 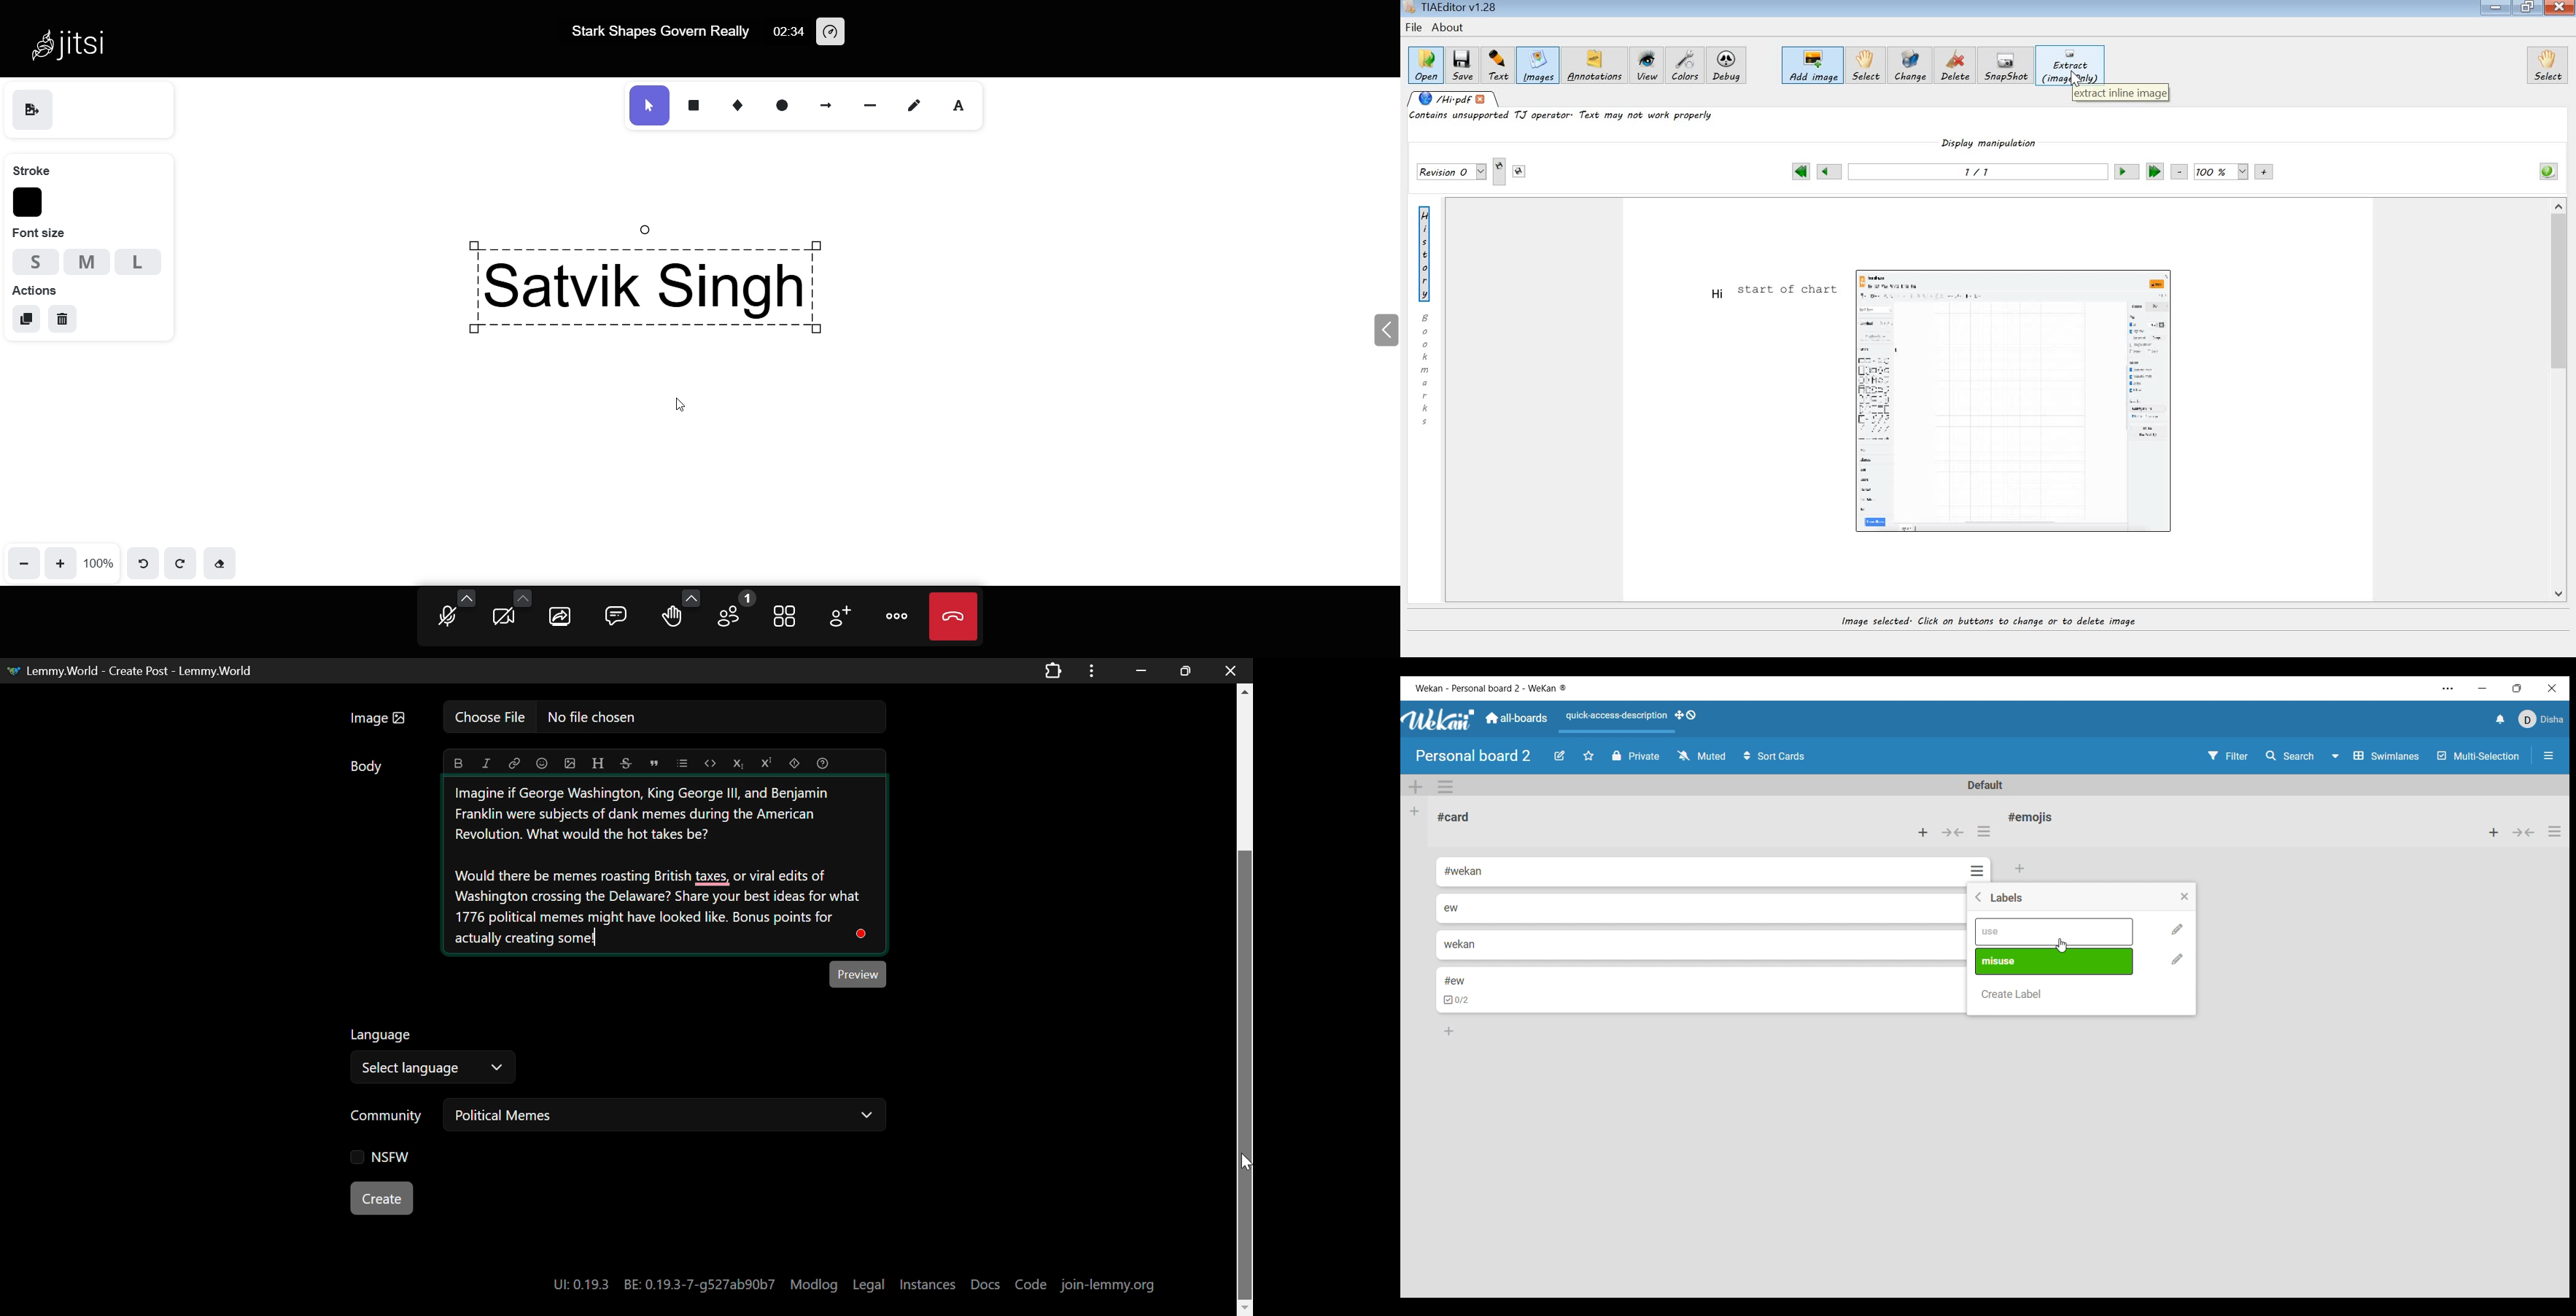 What do you see at coordinates (836, 615) in the screenshot?
I see `invite people` at bounding box center [836, 615].